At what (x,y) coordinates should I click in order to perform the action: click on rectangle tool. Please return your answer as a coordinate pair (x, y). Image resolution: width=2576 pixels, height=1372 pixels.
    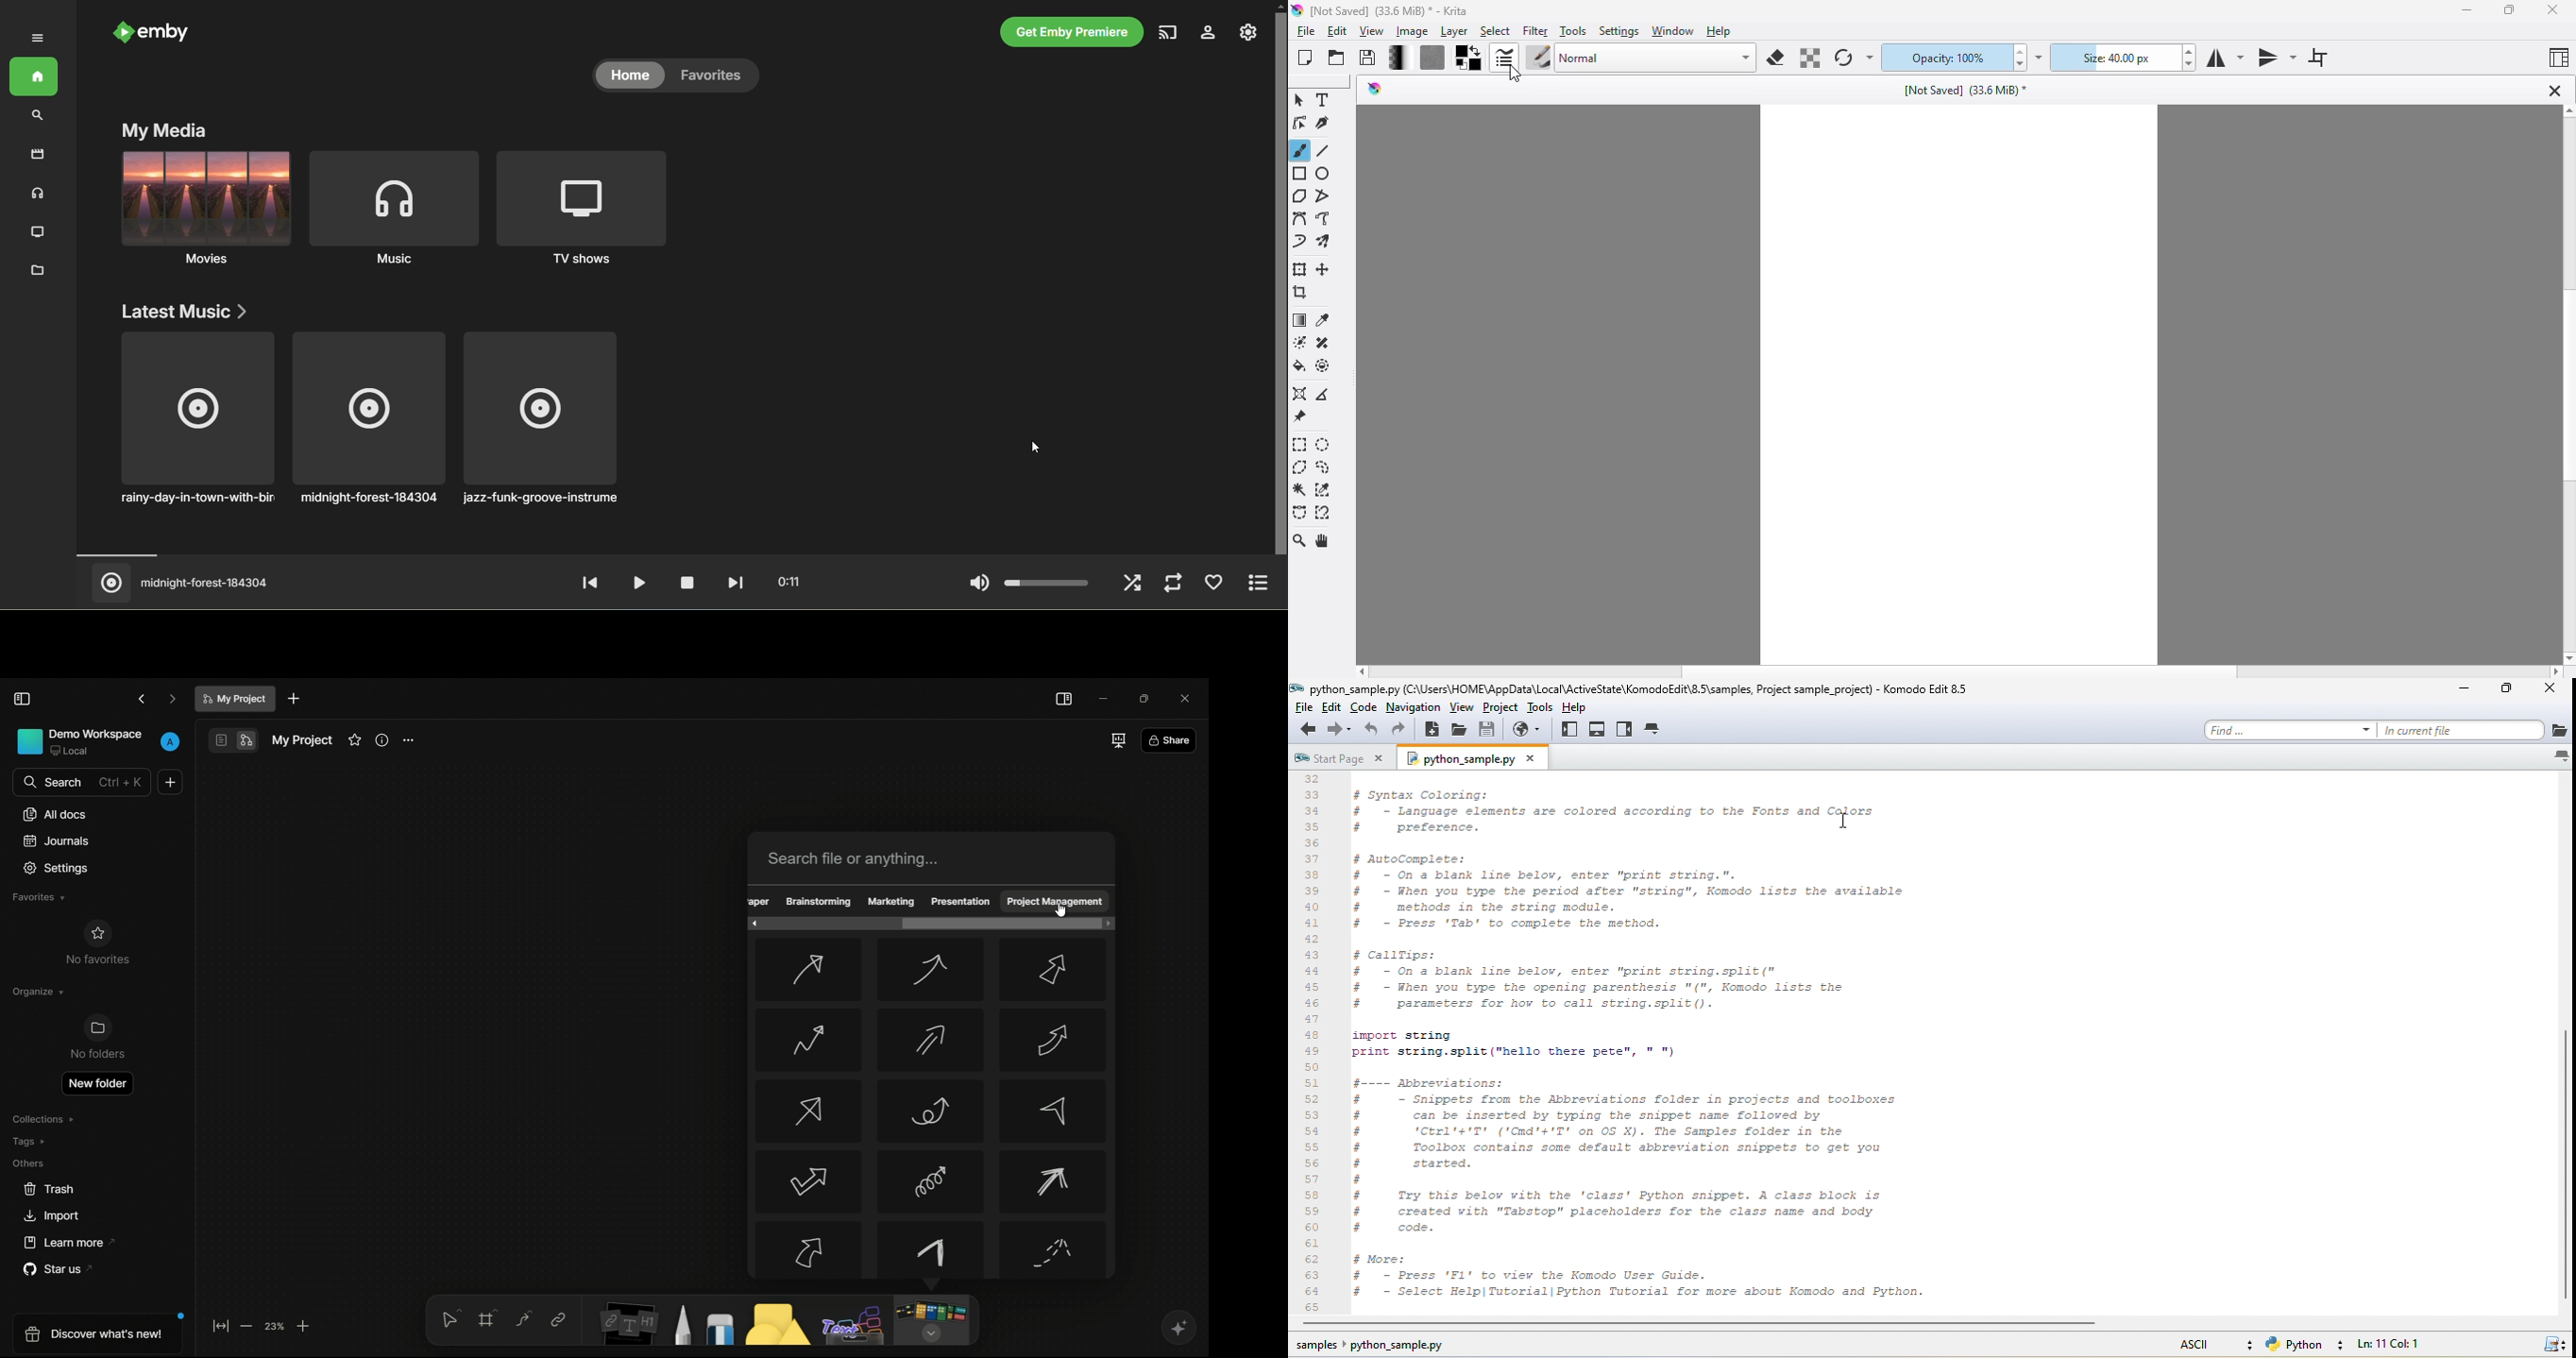
    Looking at the image, I should click on (1299, 174).